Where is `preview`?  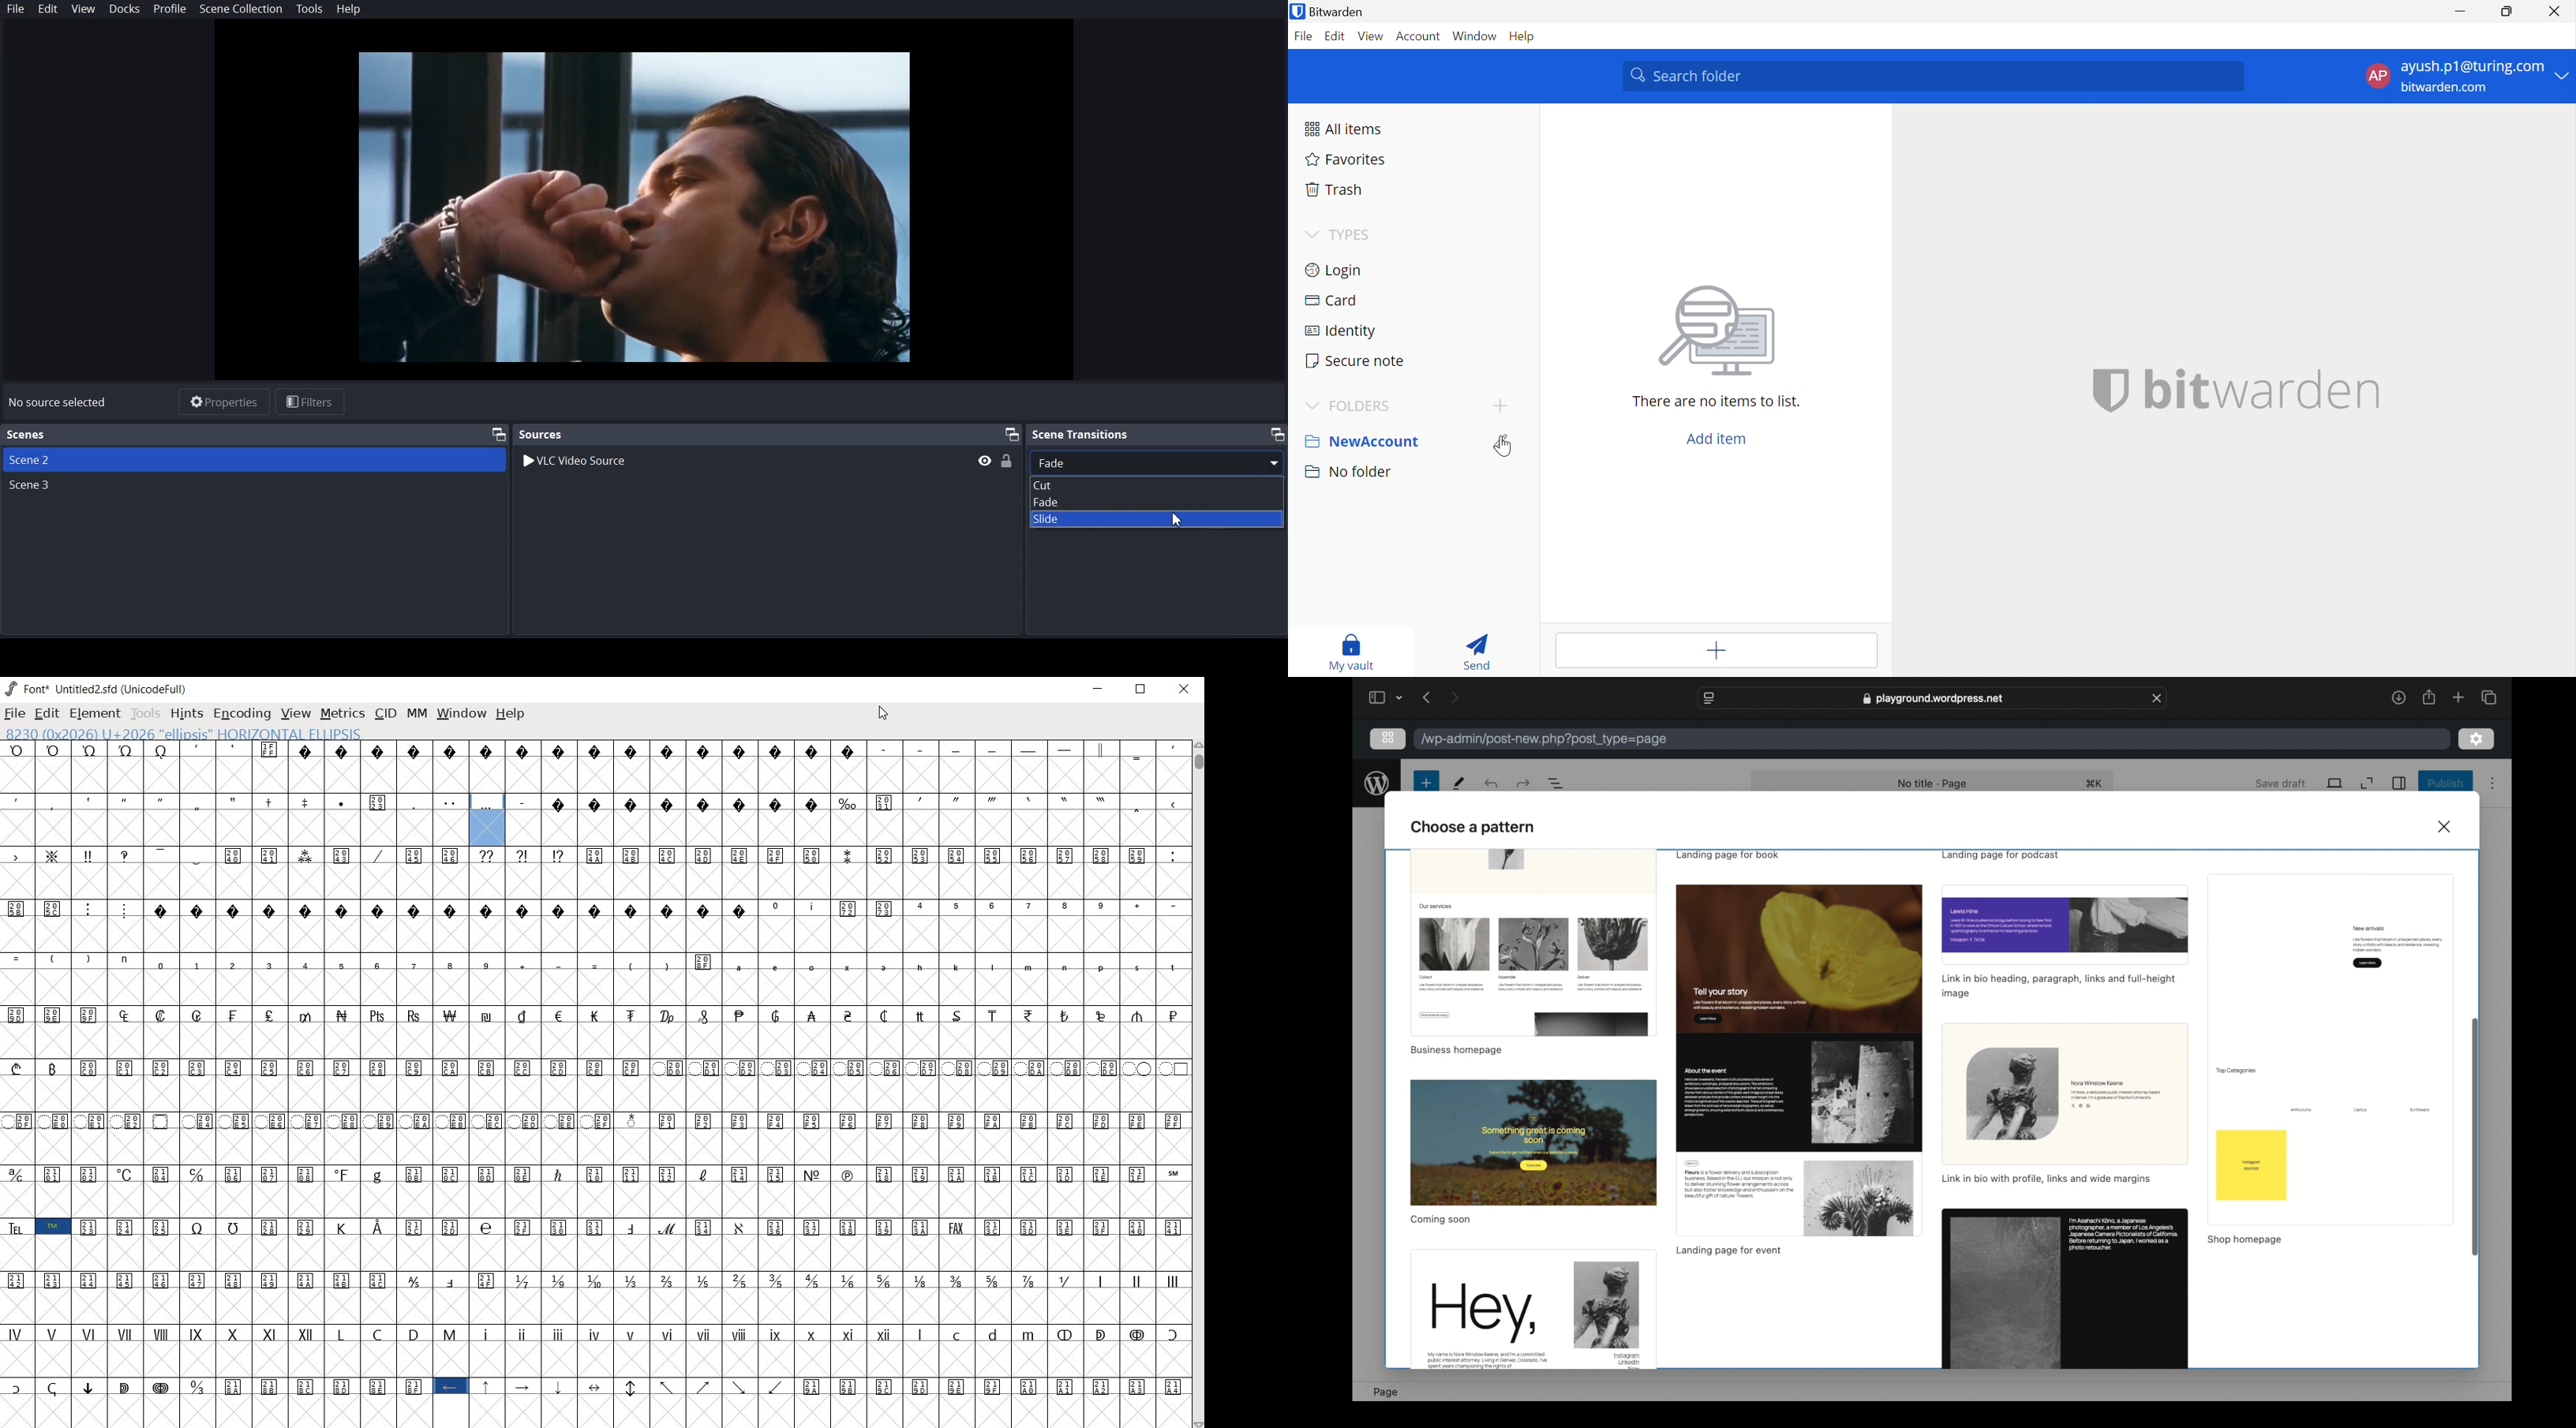 preview is located at coordinates (2065, 1290).